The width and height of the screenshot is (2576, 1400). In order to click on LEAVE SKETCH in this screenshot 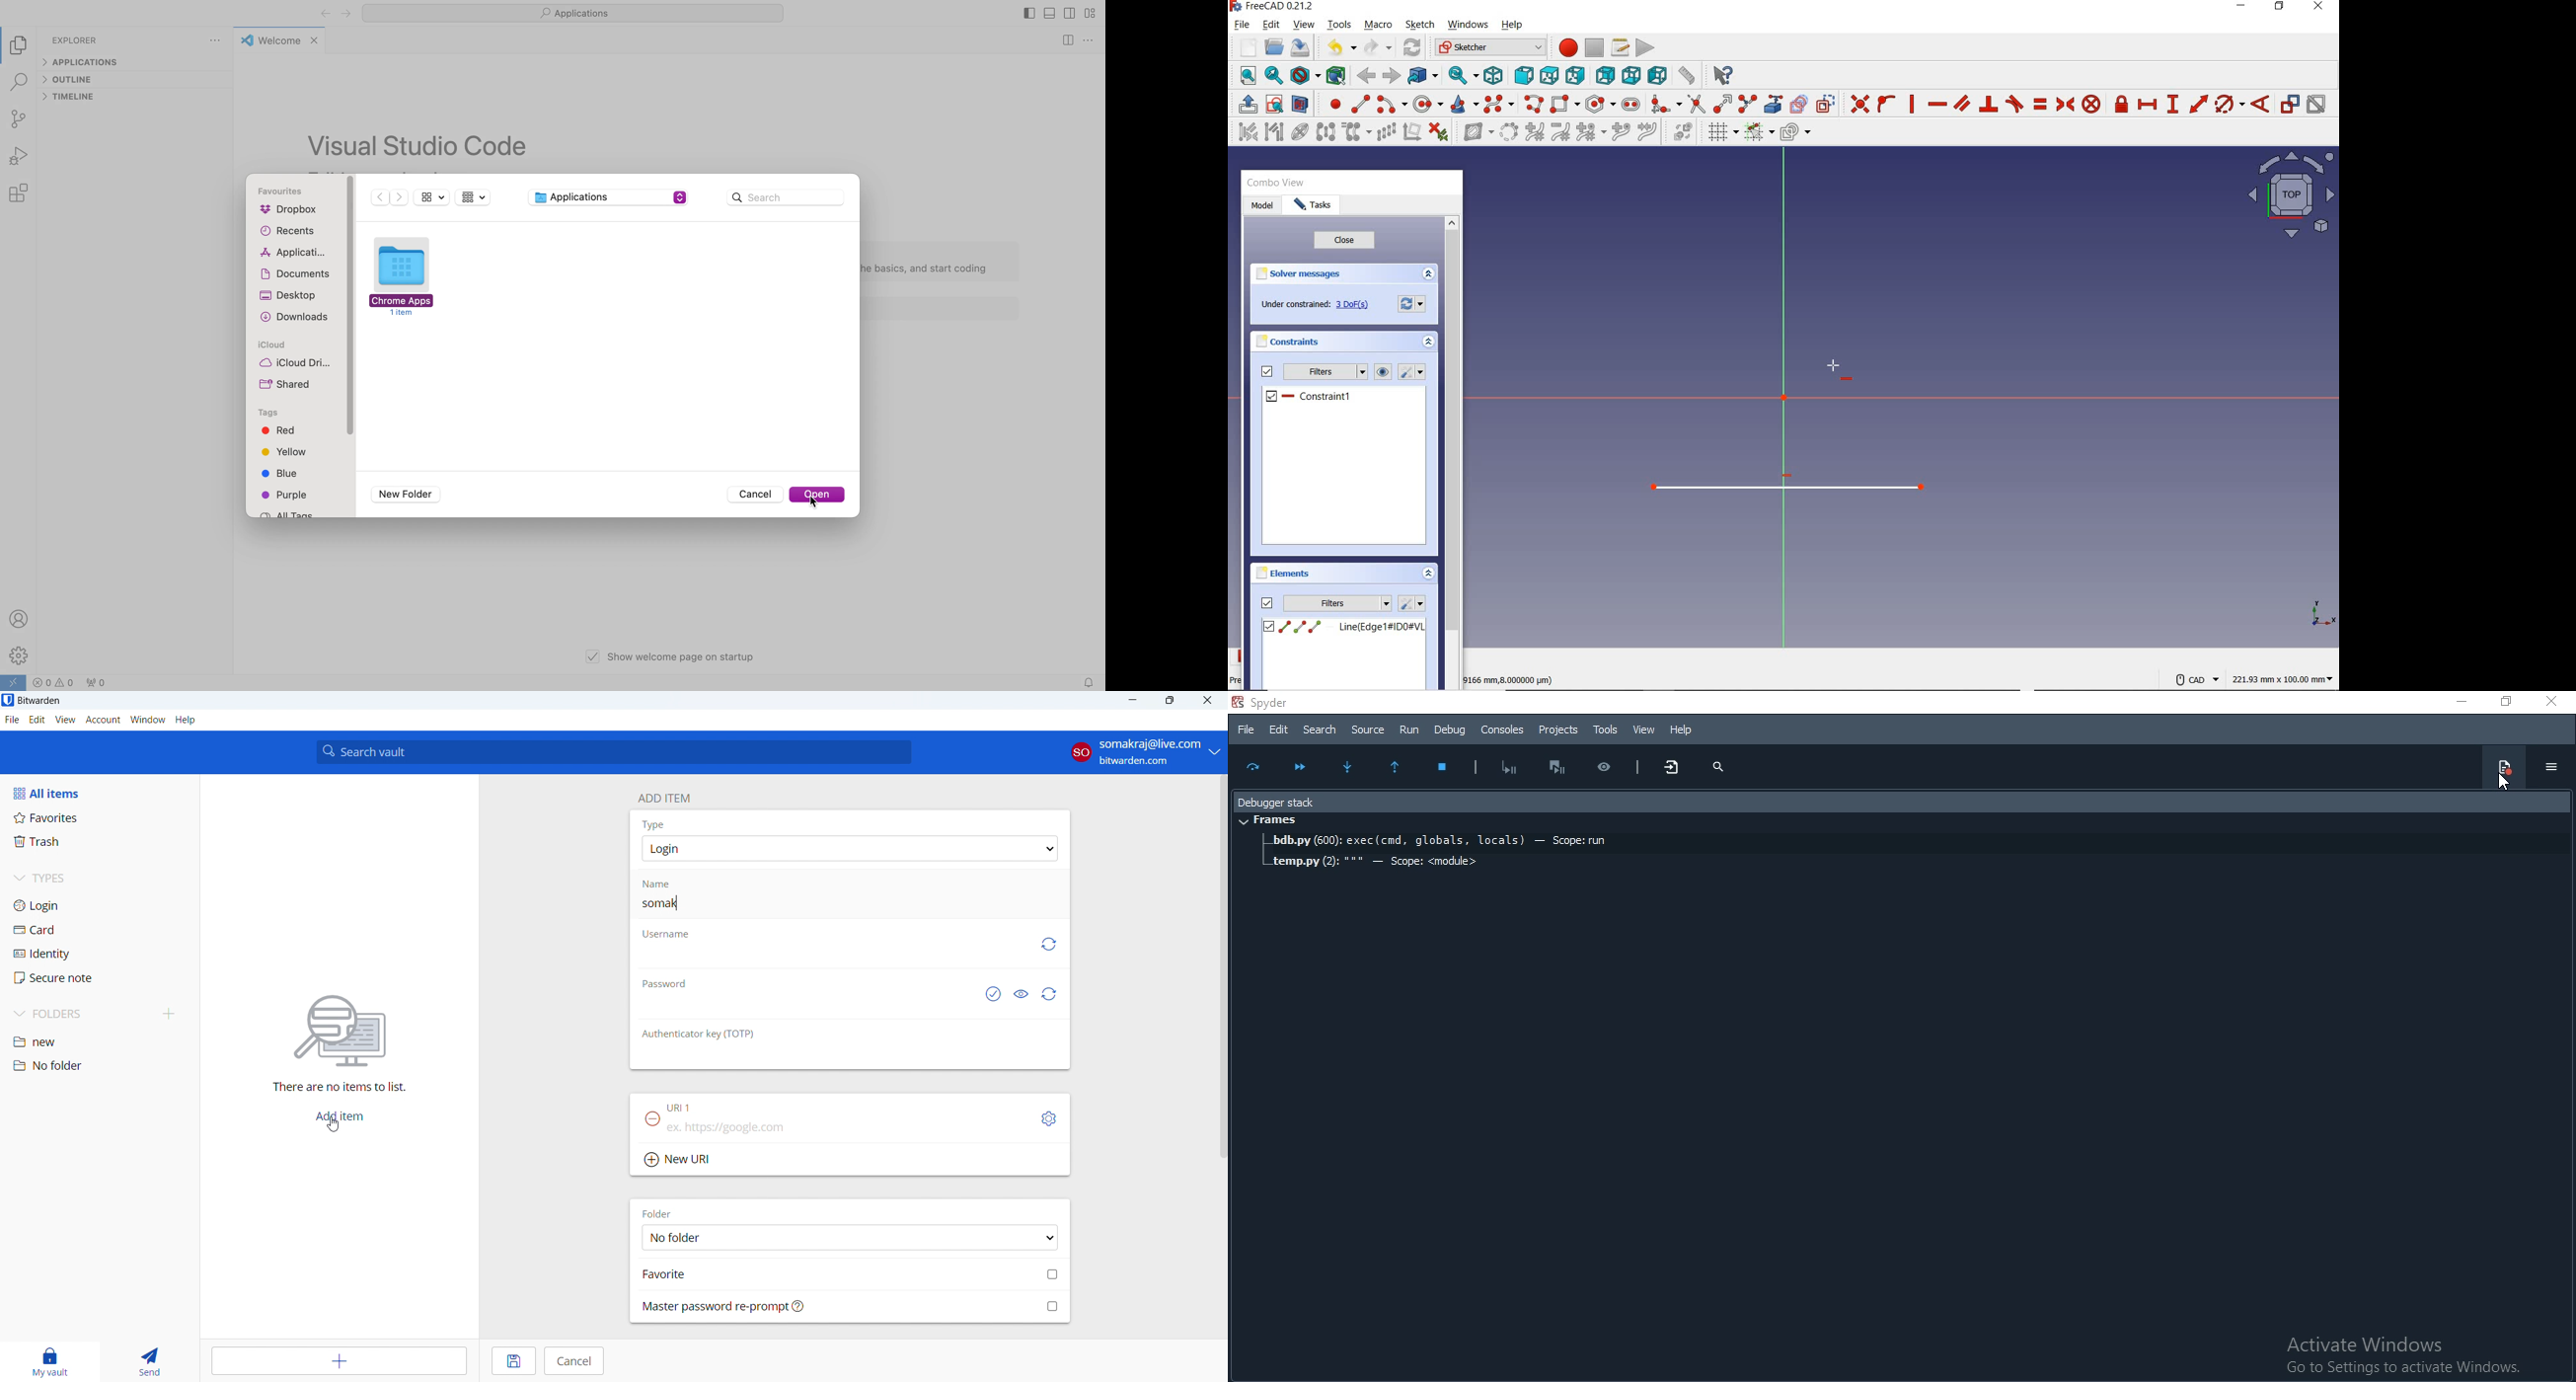, I will do `click(1246, 103)`.